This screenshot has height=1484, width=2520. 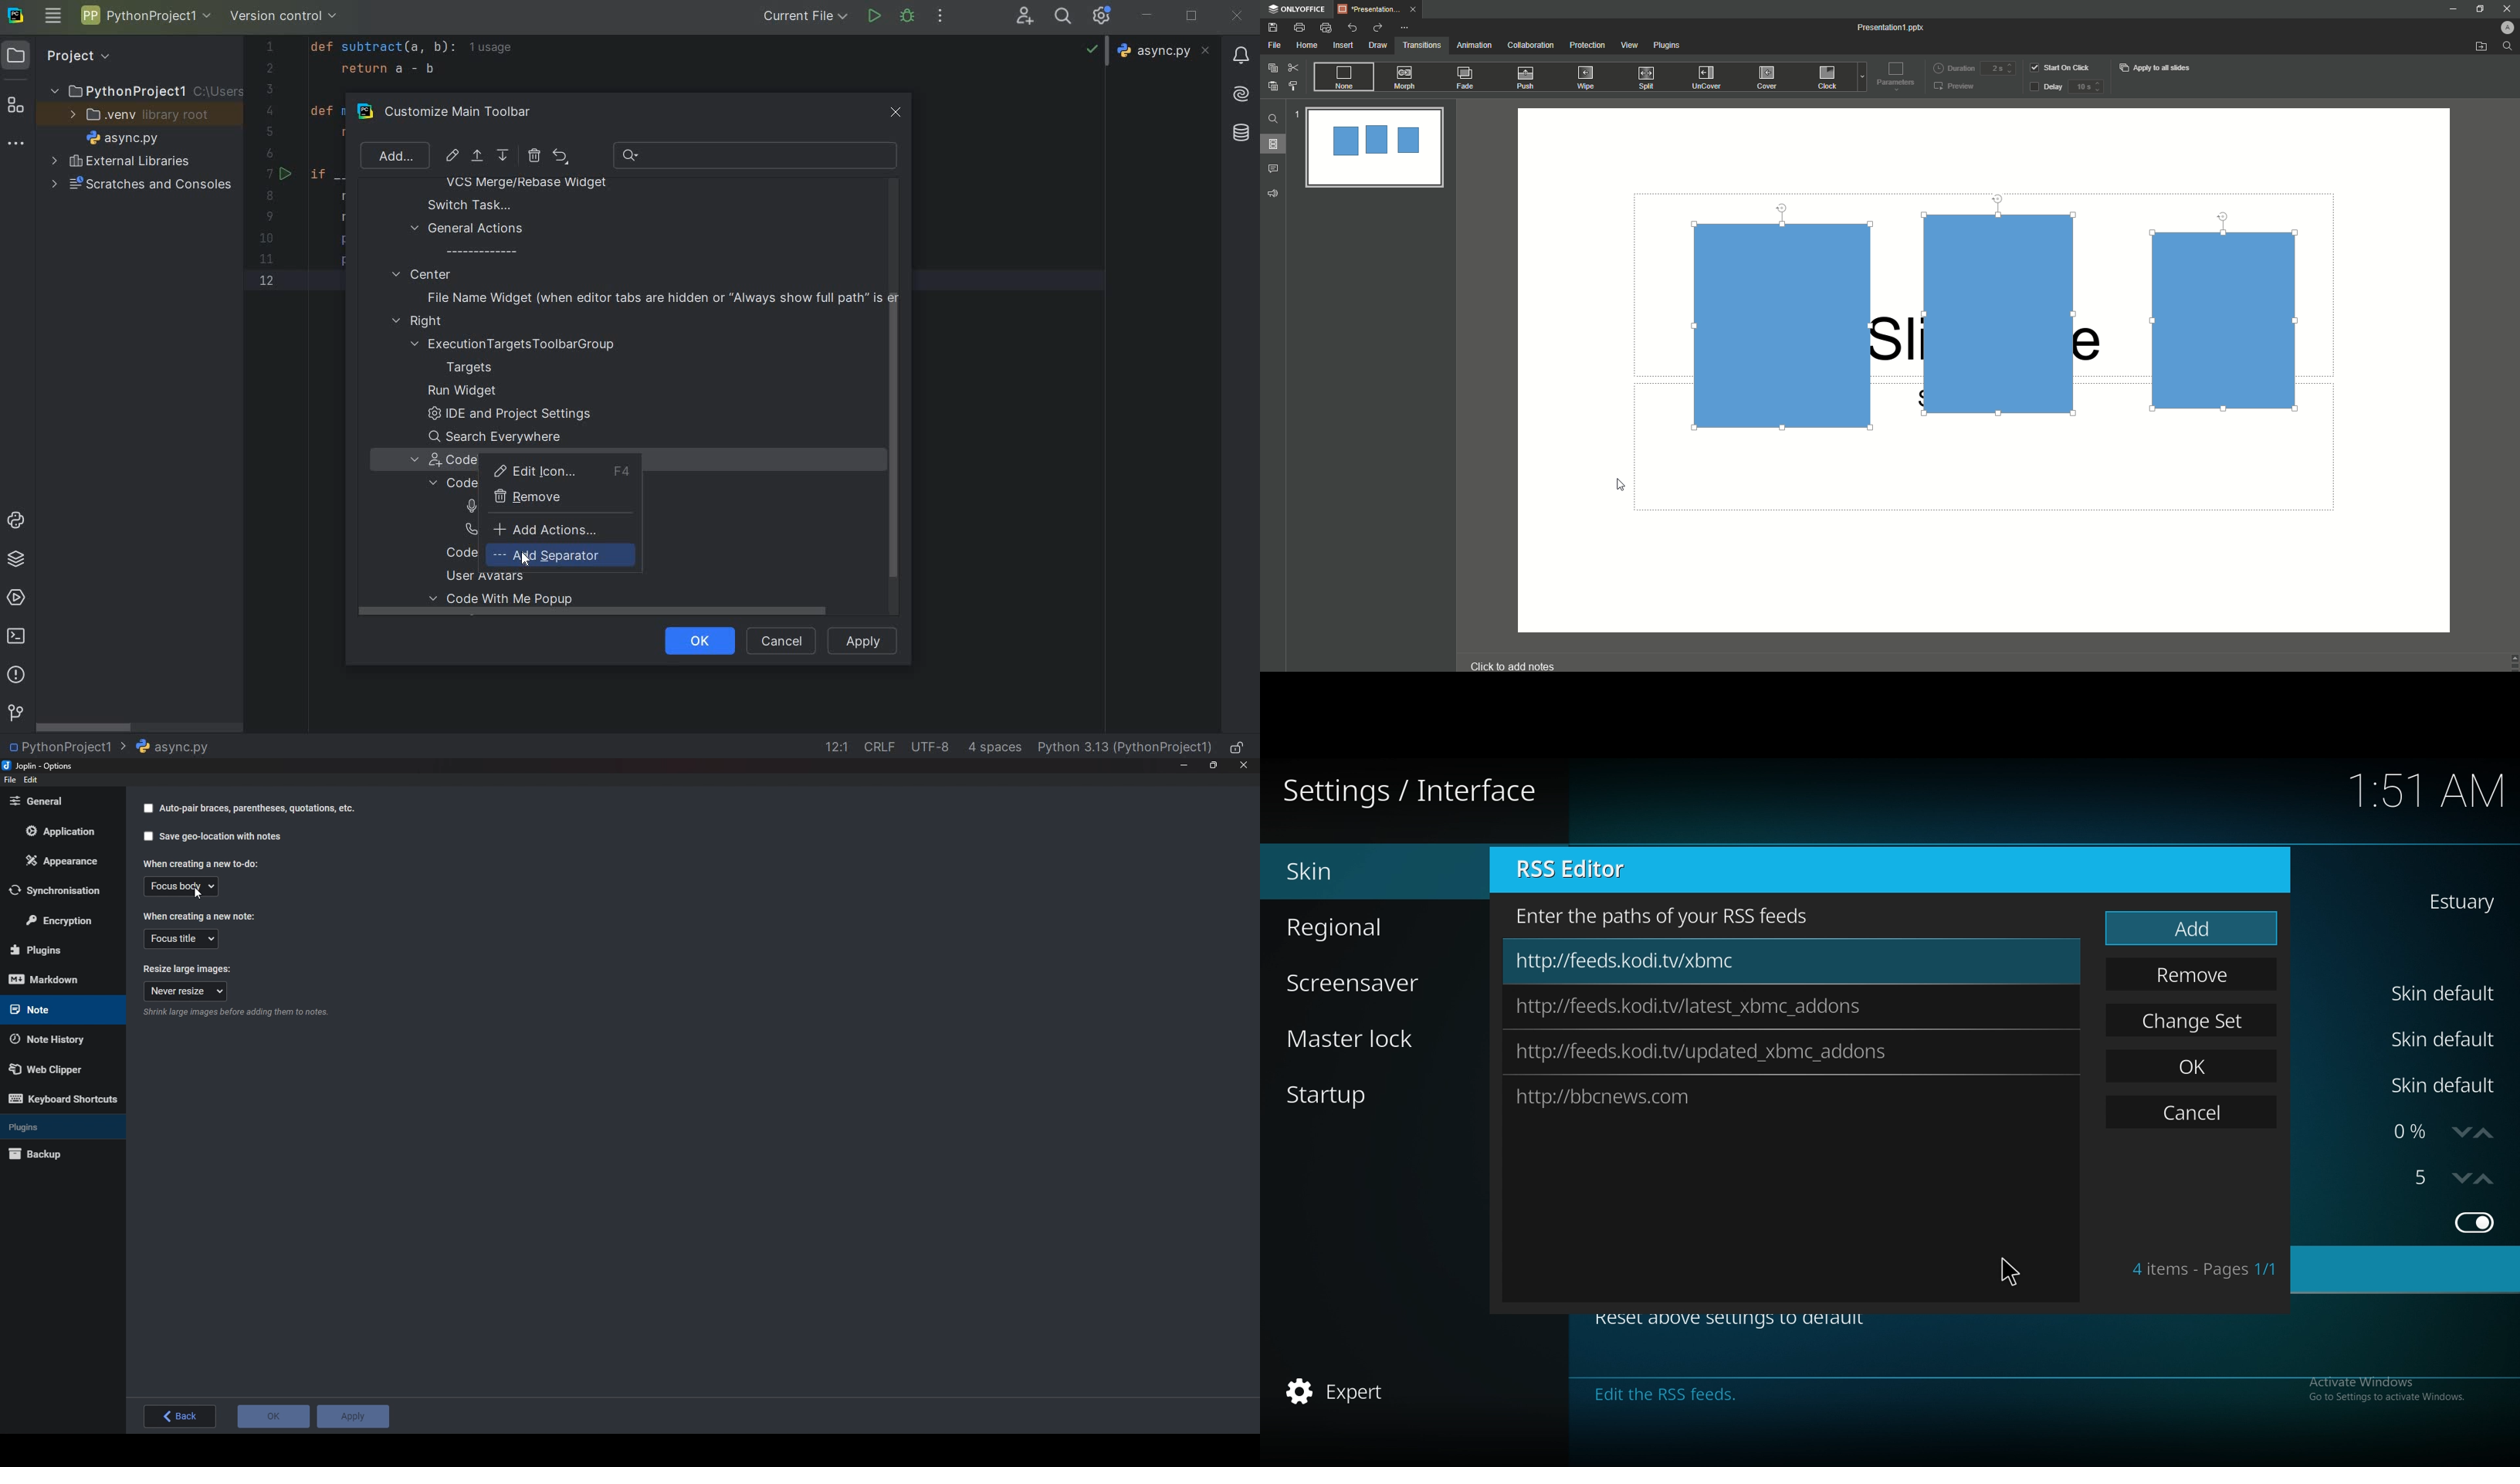 I want to click on select, so click(x=479, y=158).